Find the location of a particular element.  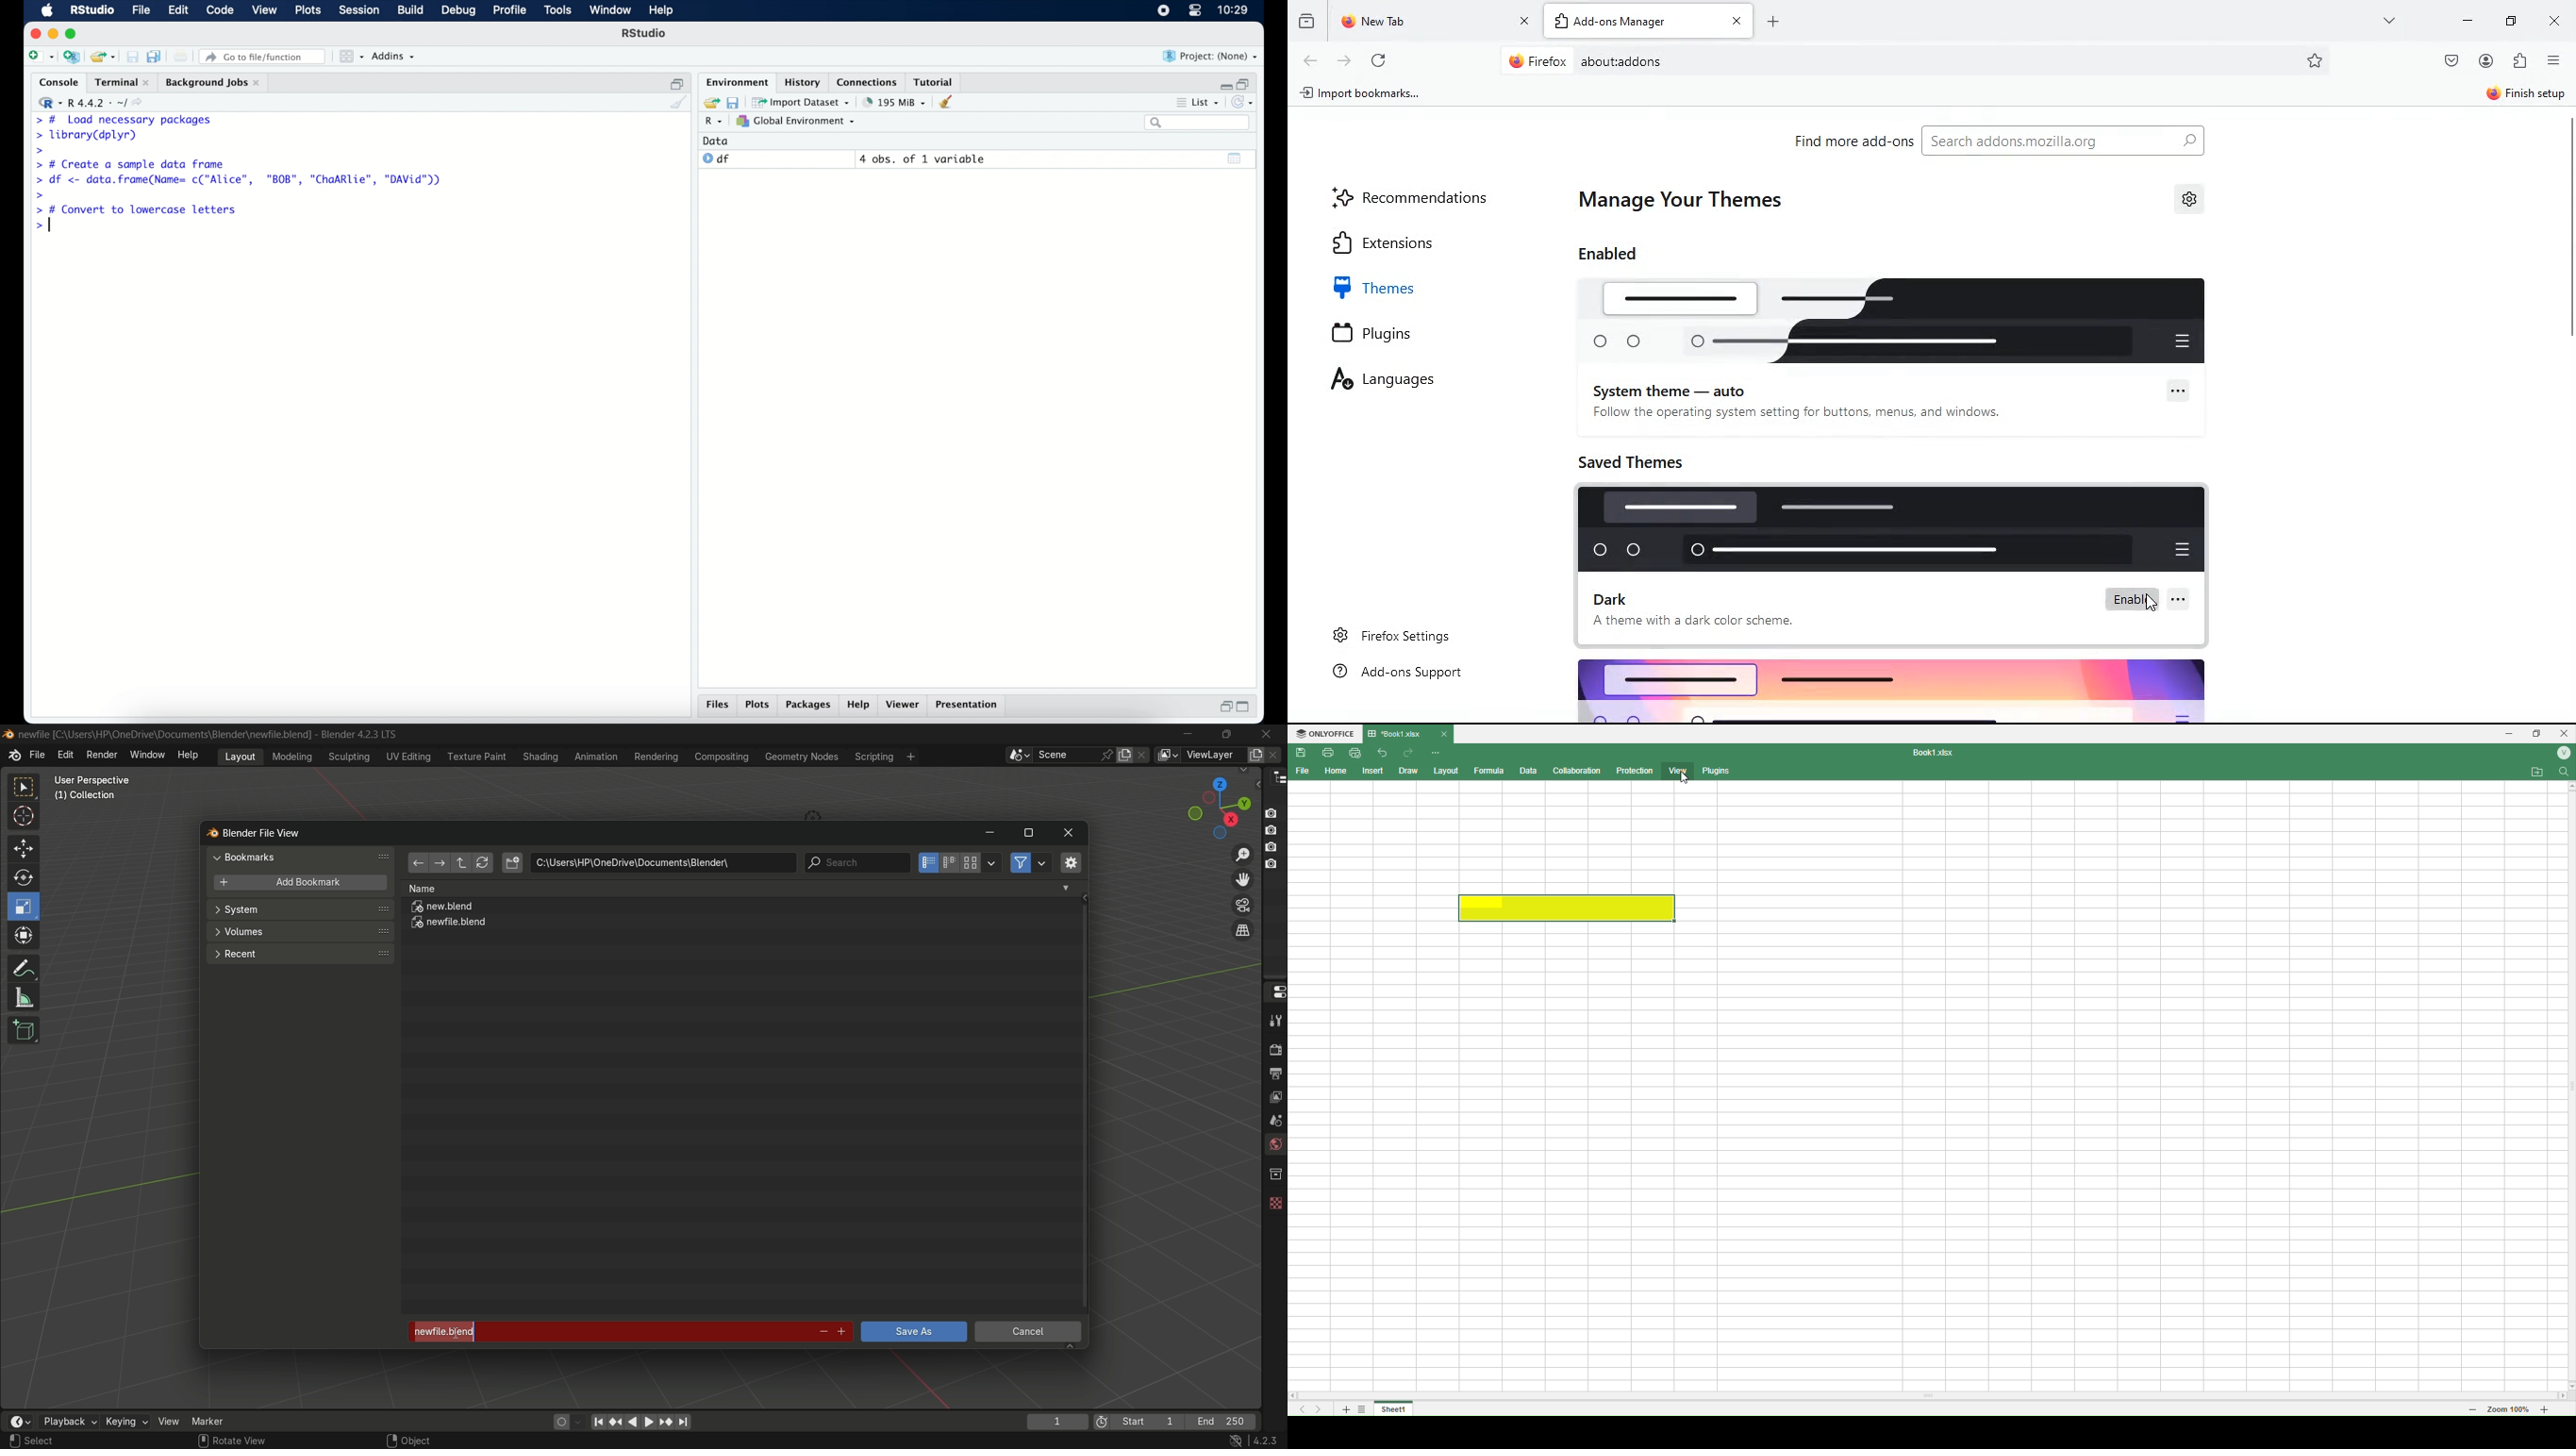

packages is located at coordinates (809, 706).